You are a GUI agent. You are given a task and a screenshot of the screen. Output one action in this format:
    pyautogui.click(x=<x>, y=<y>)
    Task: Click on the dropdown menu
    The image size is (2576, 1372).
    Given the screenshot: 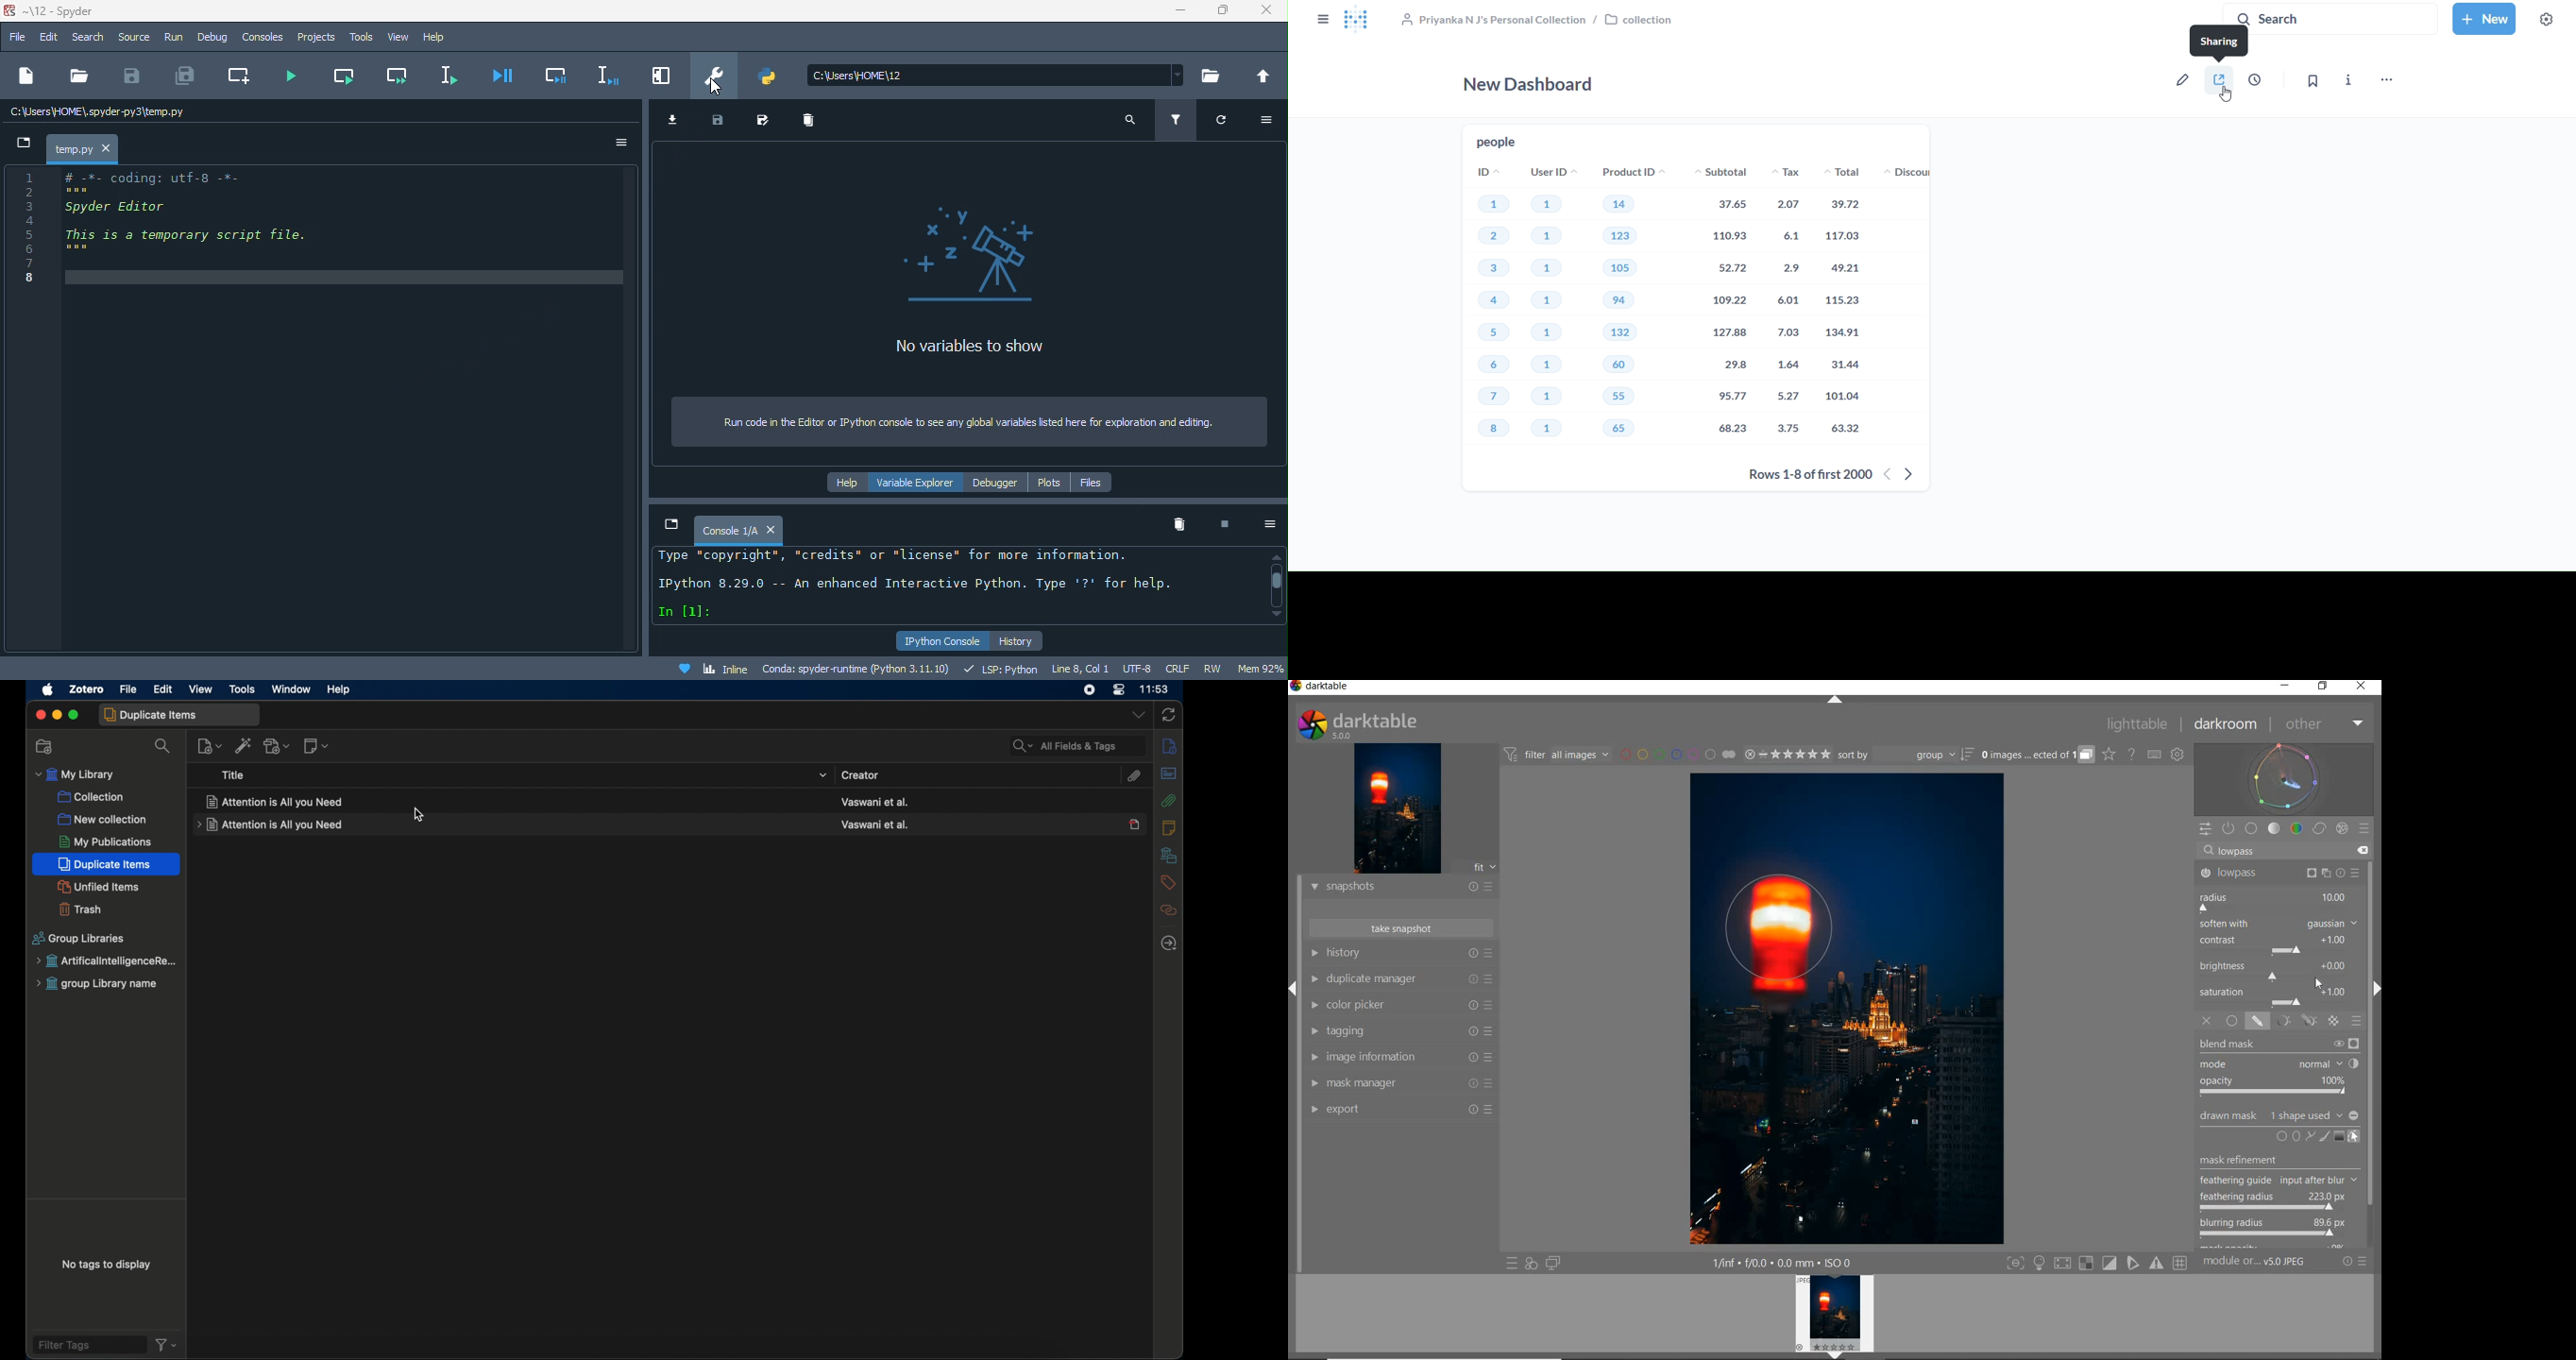 What is the action you would take?
    pyautogui.click(x=1137, y=714)
    